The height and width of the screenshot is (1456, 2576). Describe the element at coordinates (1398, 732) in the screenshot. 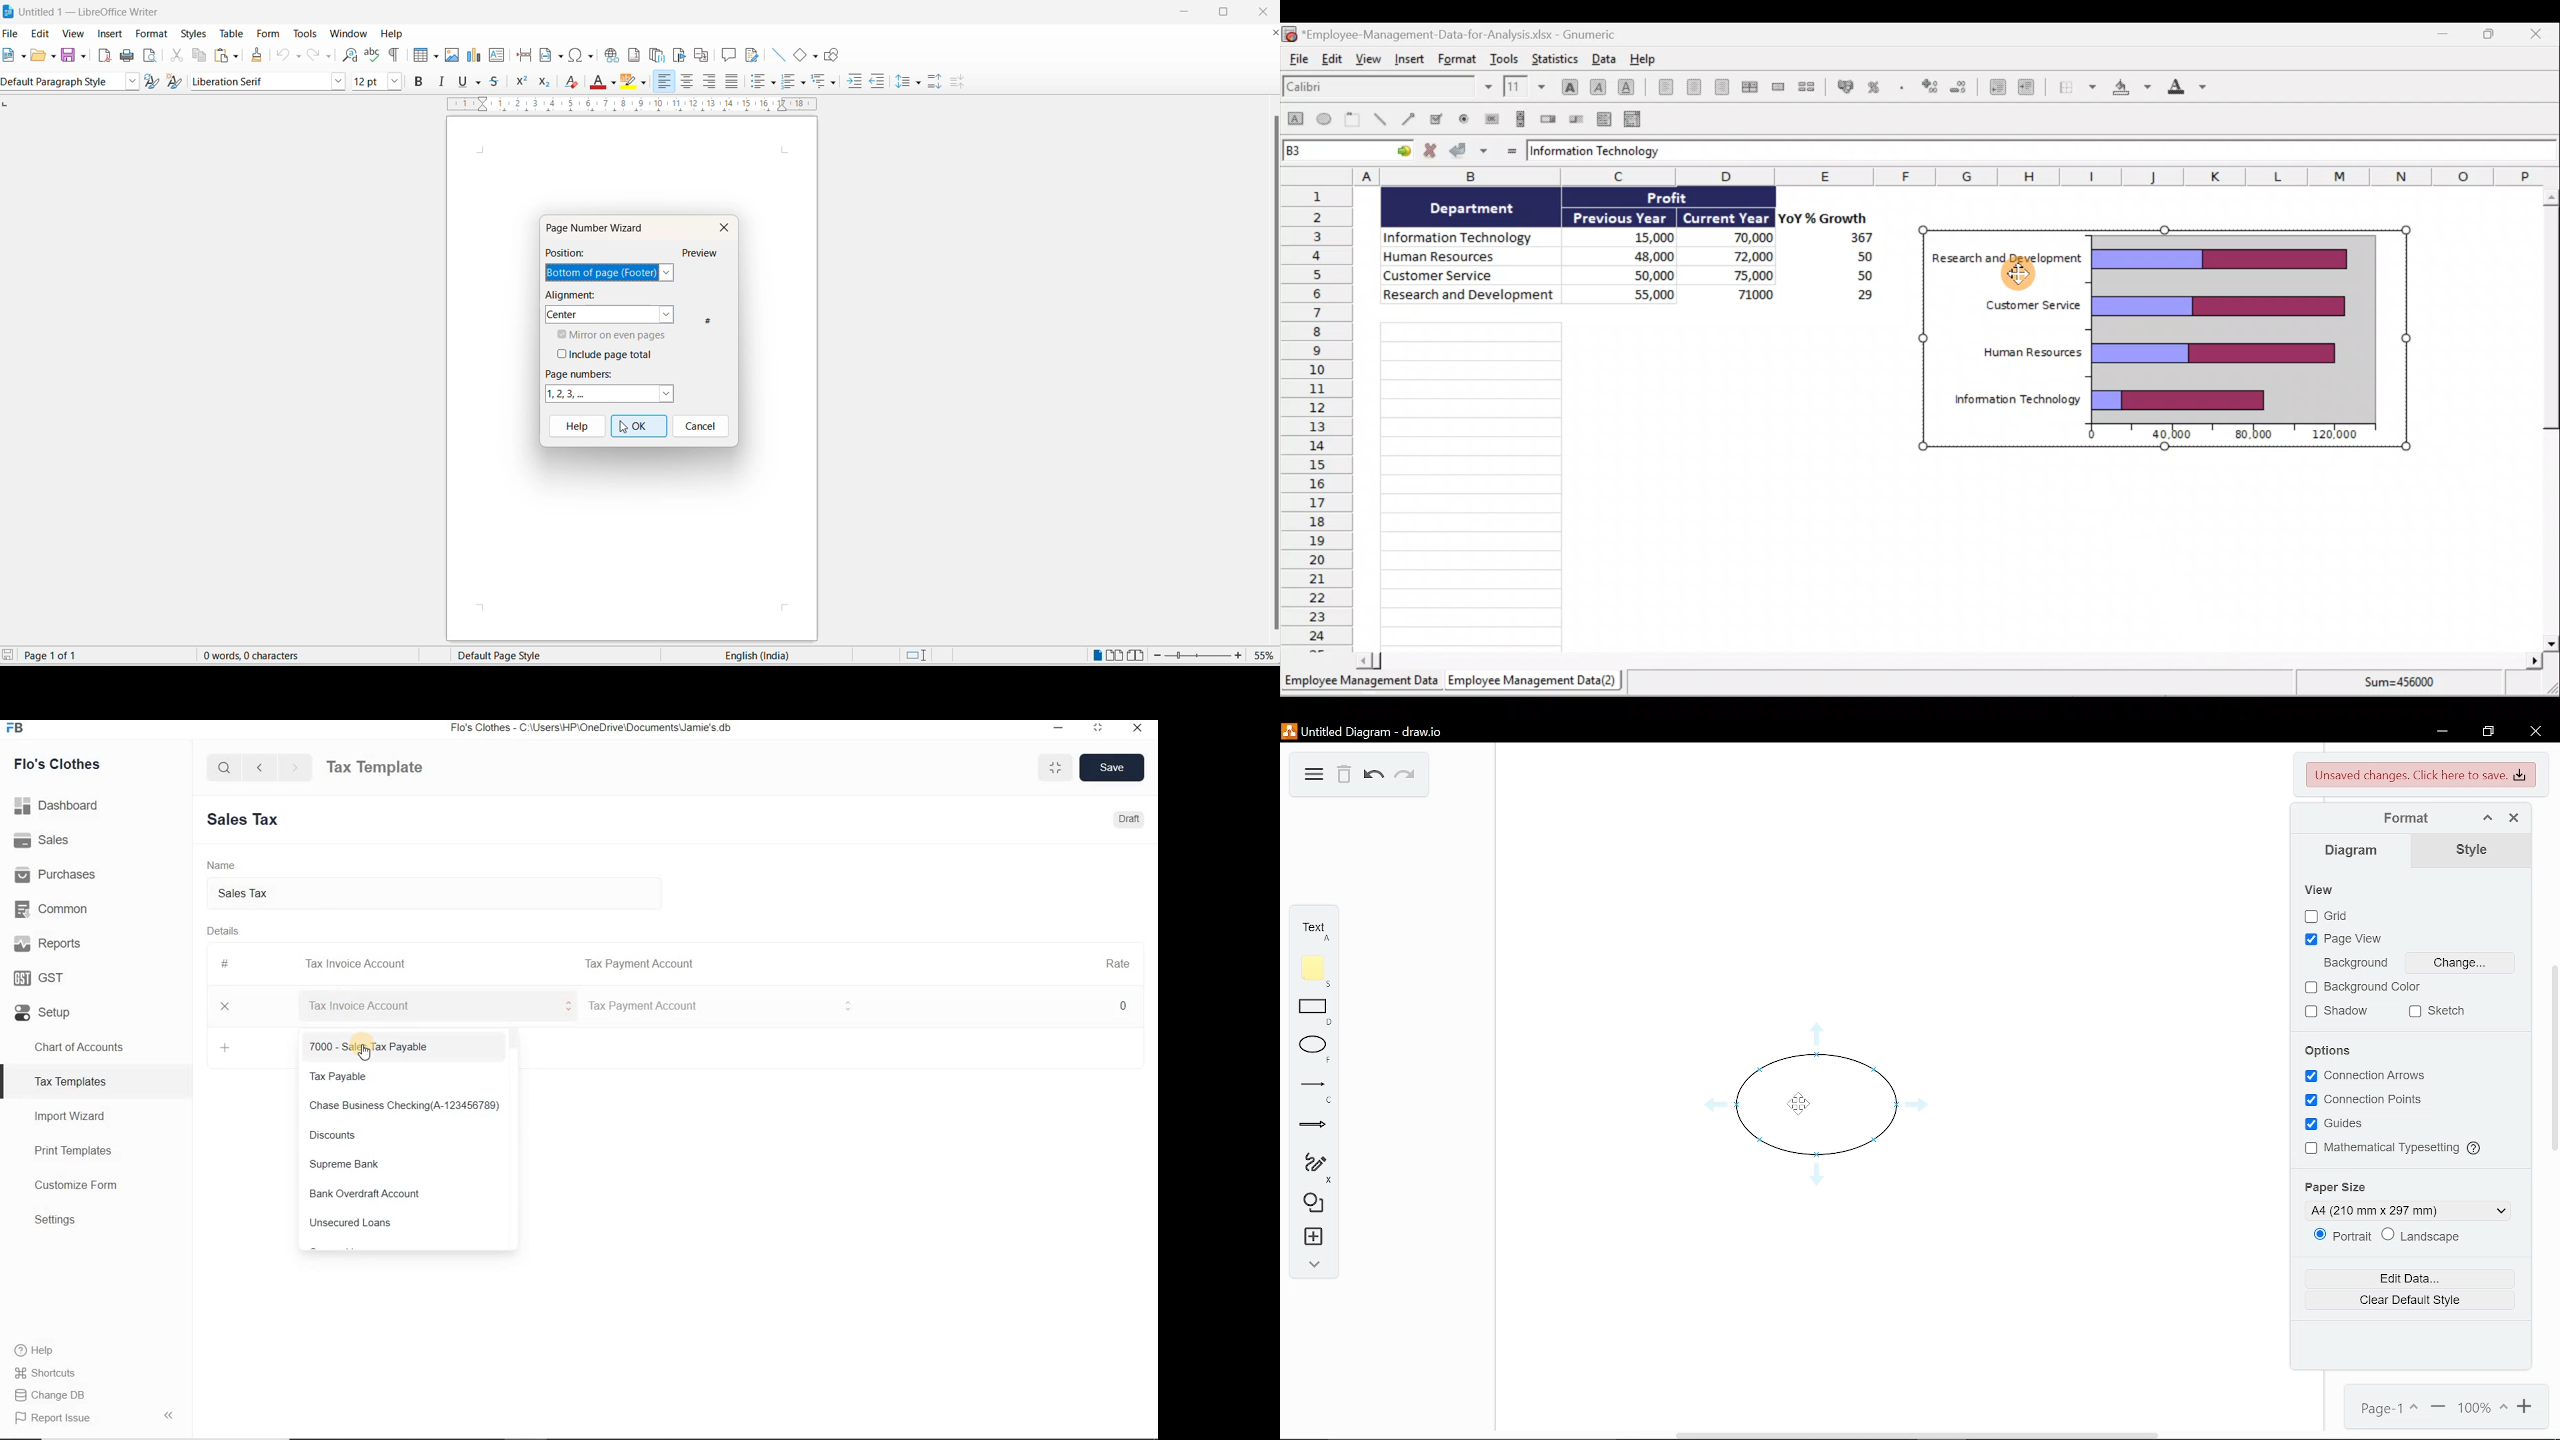

I see `Current window` at that location.